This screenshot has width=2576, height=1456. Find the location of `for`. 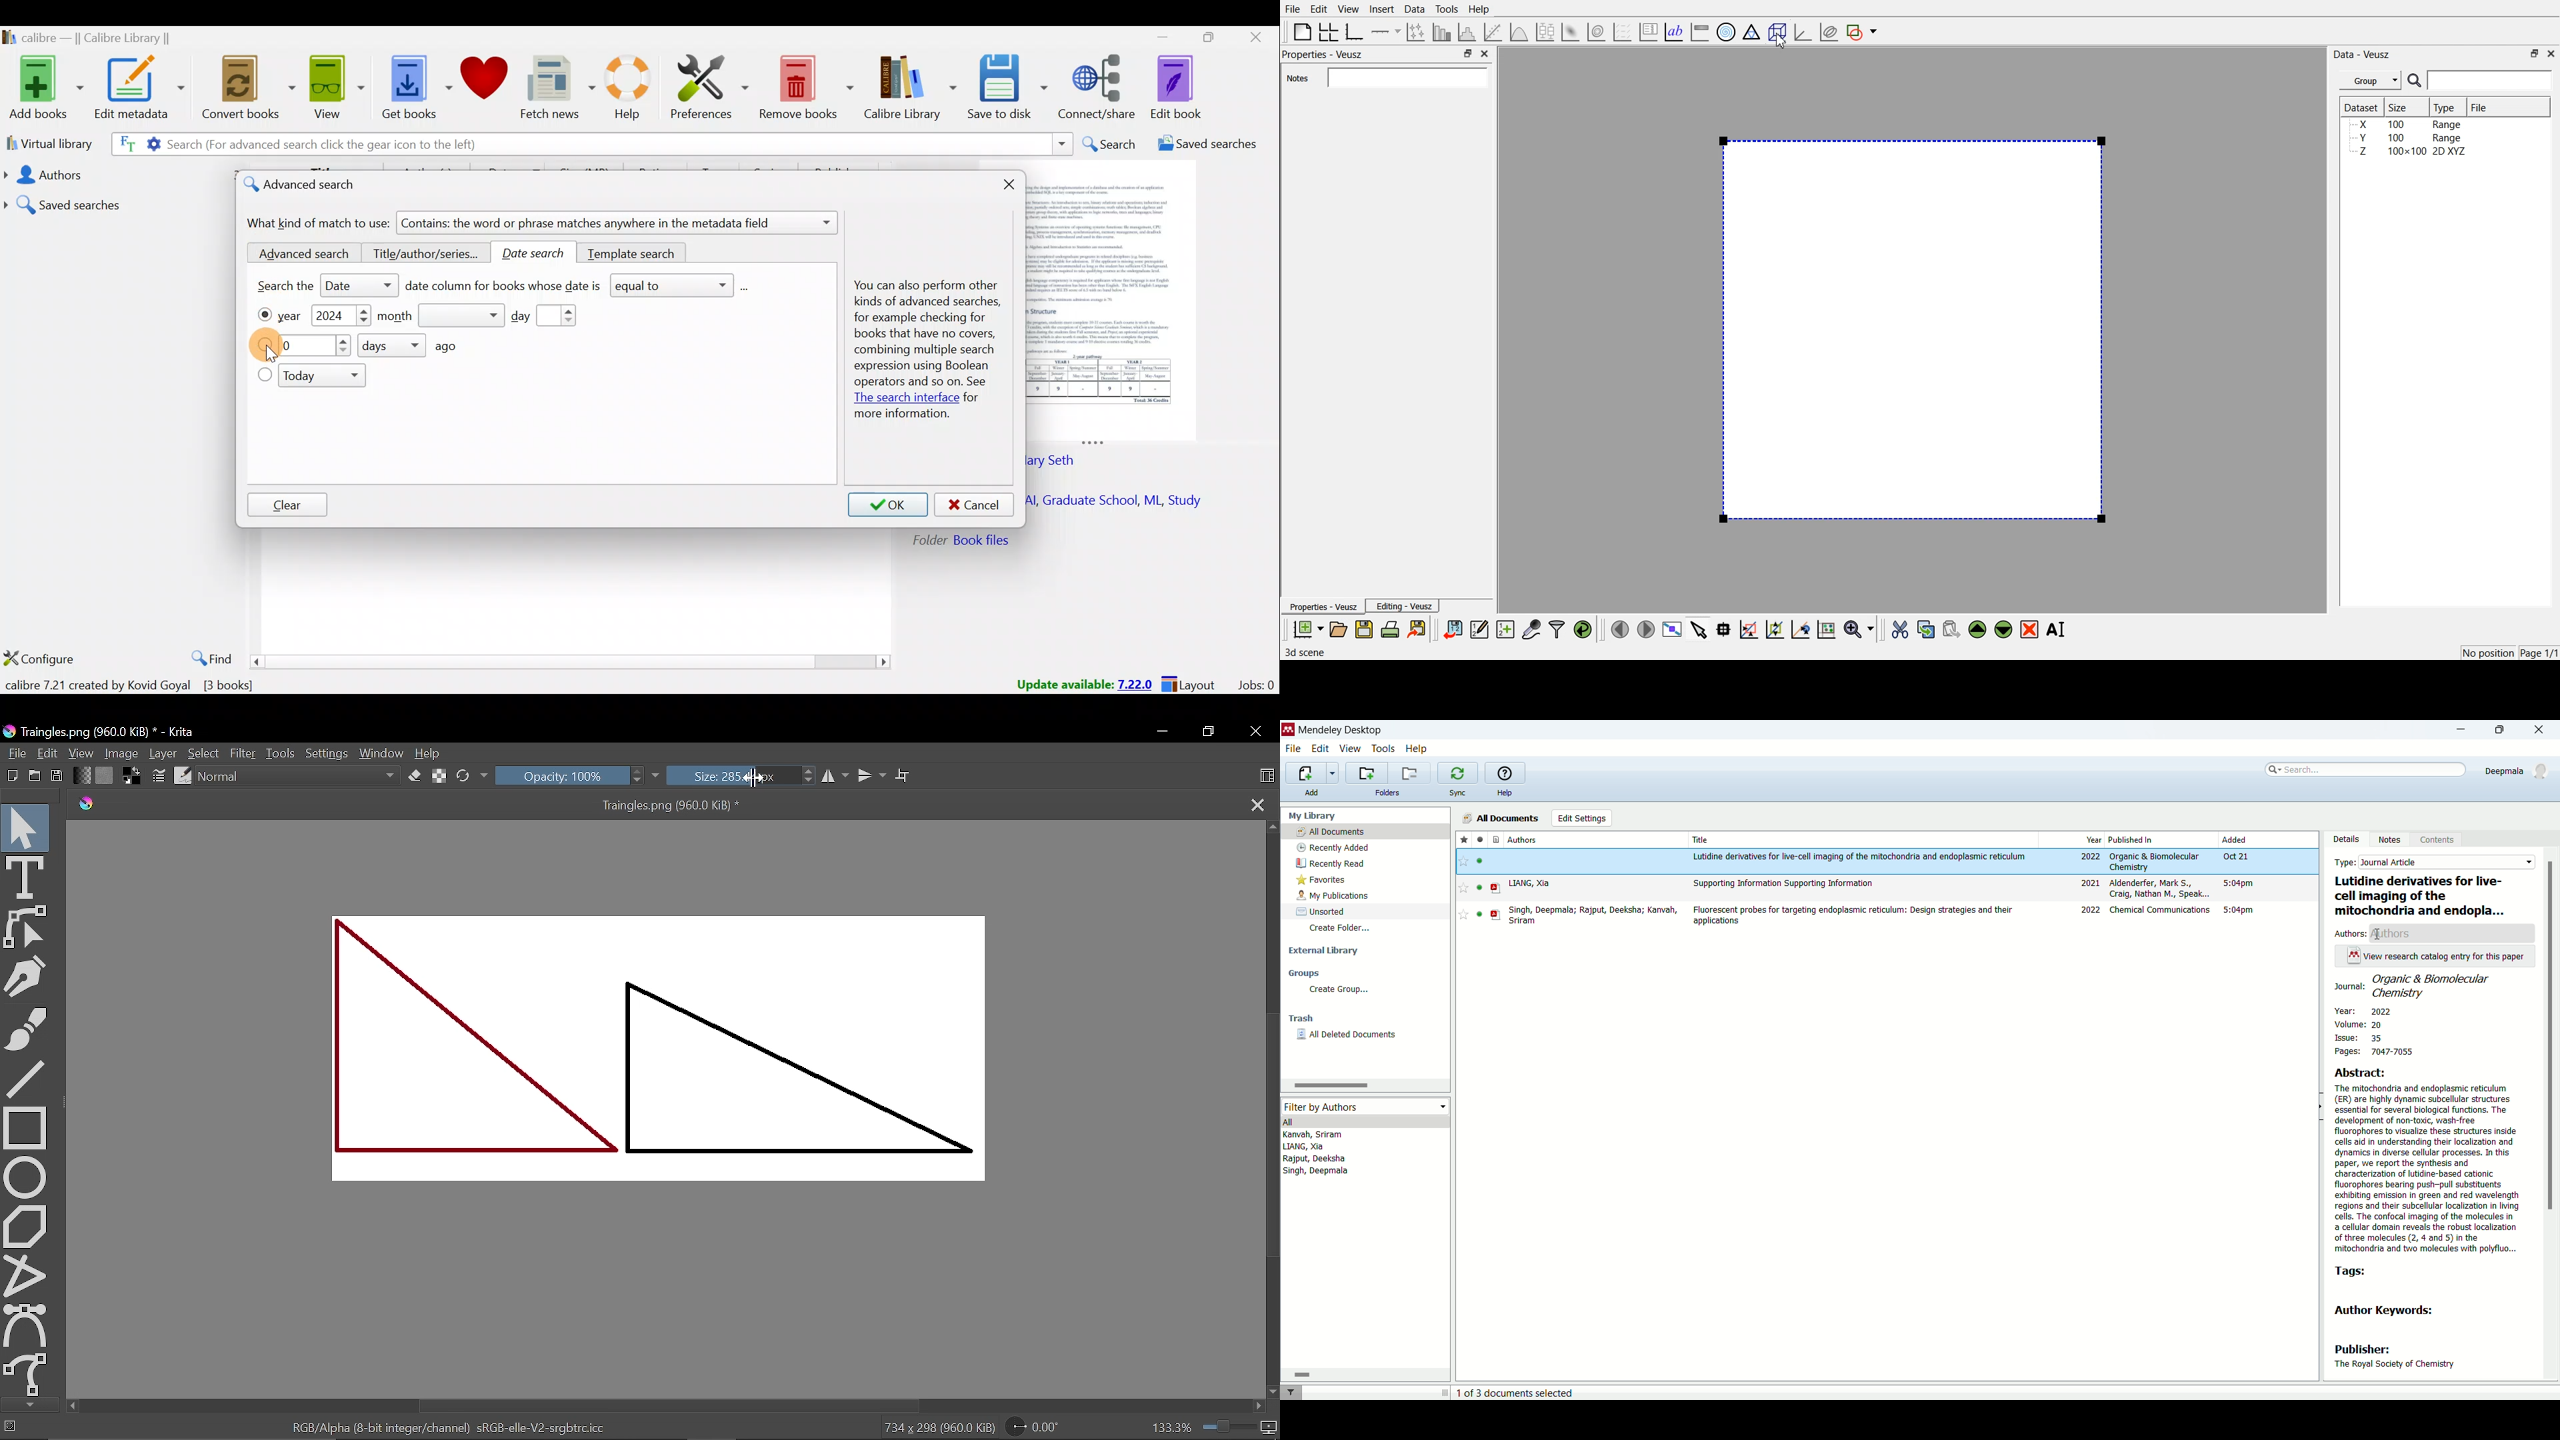

for is located at coordinates (973, 399).